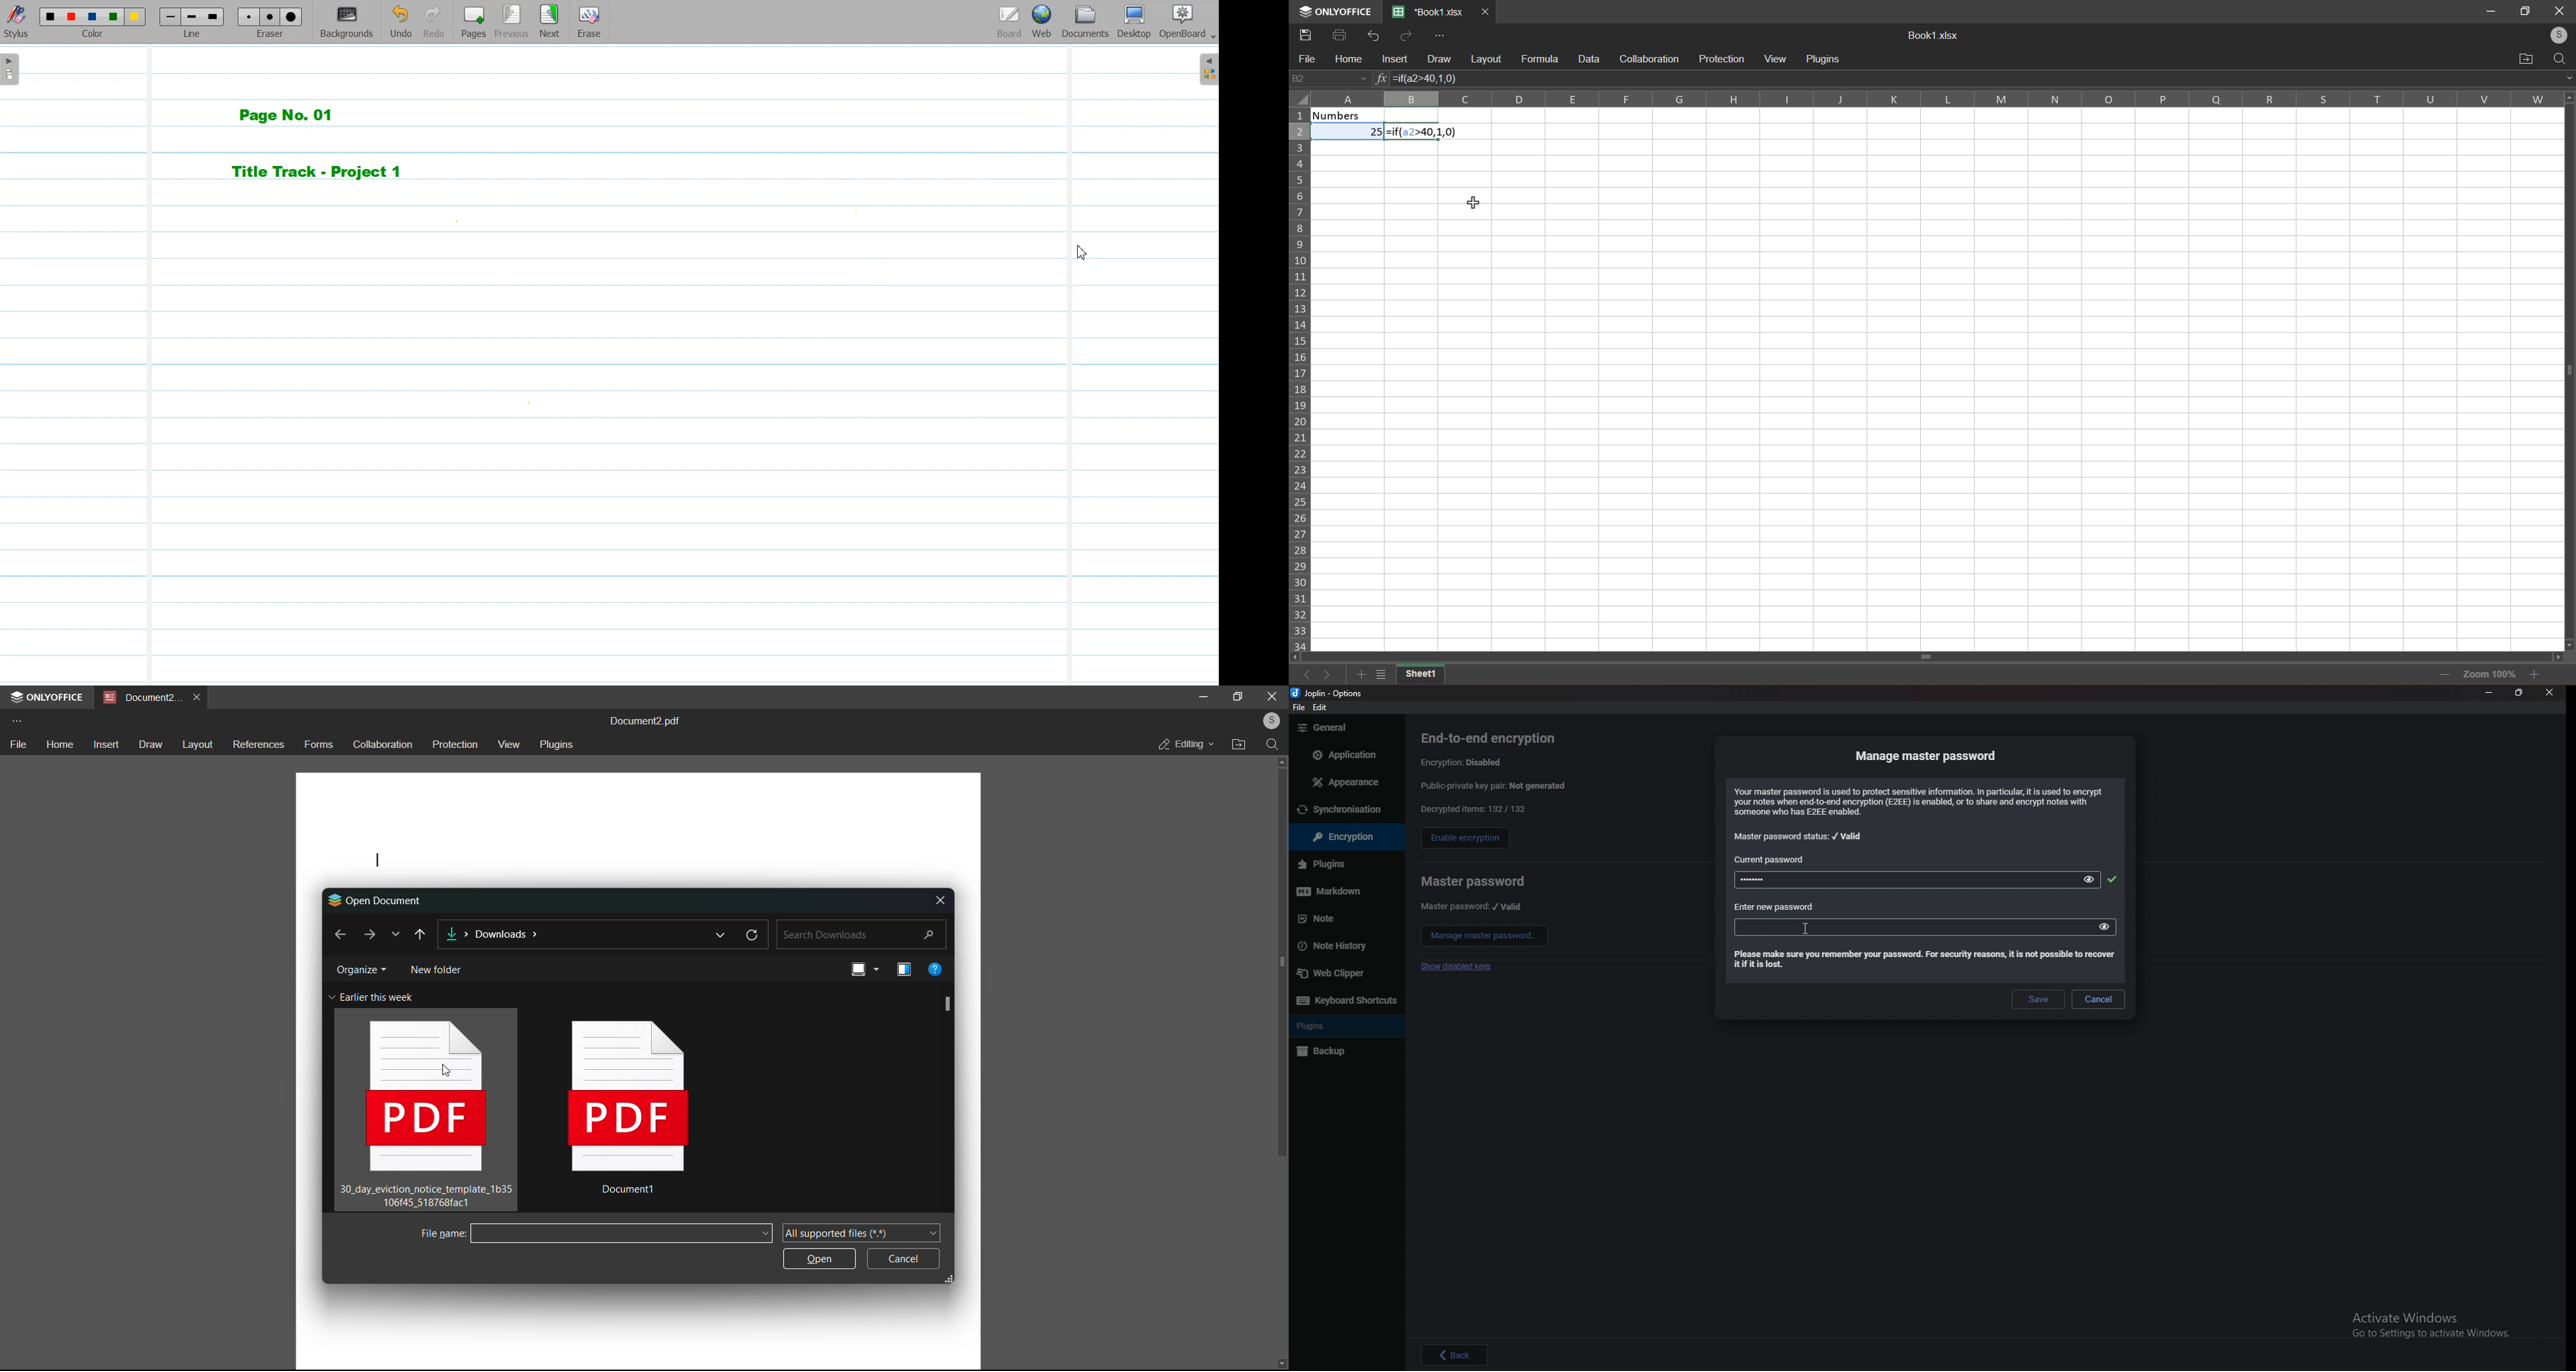 The width and height of the screenshot is (2576, 1372). Describe the element at coordinates (1648, 58) in the screenshot. I see `collaboration` at that location.